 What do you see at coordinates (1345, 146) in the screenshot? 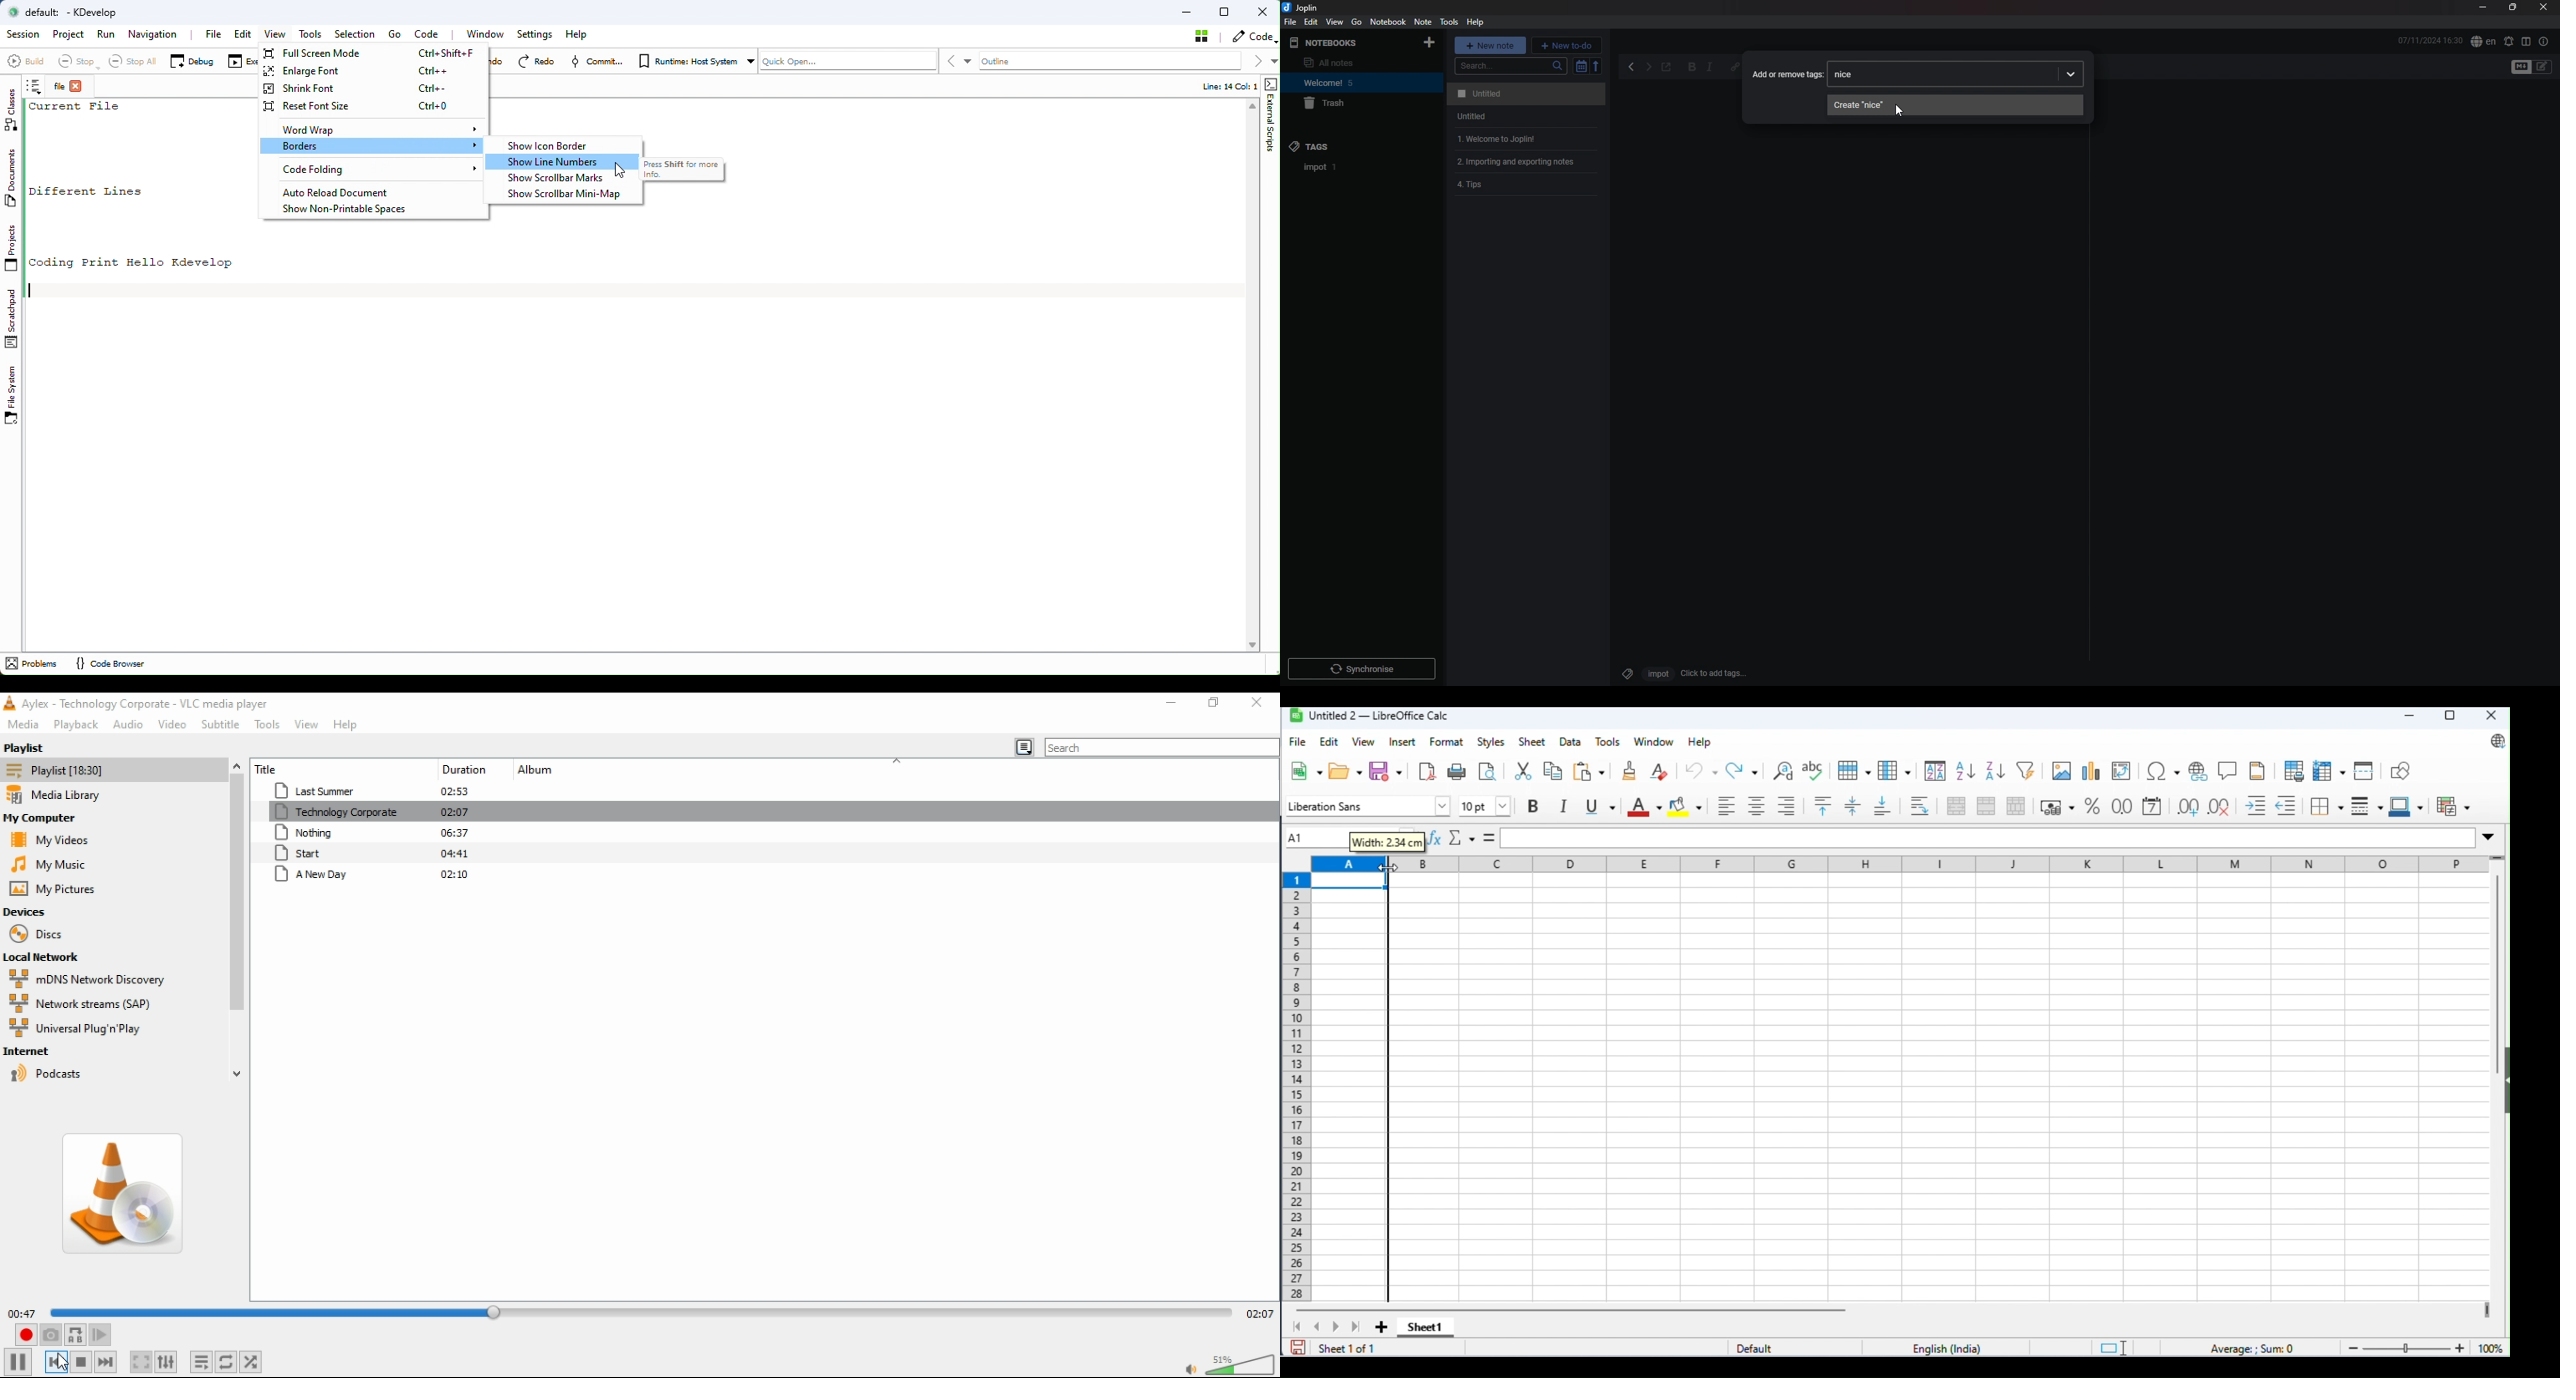
I see `tags` at bounding box center [1345, 146].